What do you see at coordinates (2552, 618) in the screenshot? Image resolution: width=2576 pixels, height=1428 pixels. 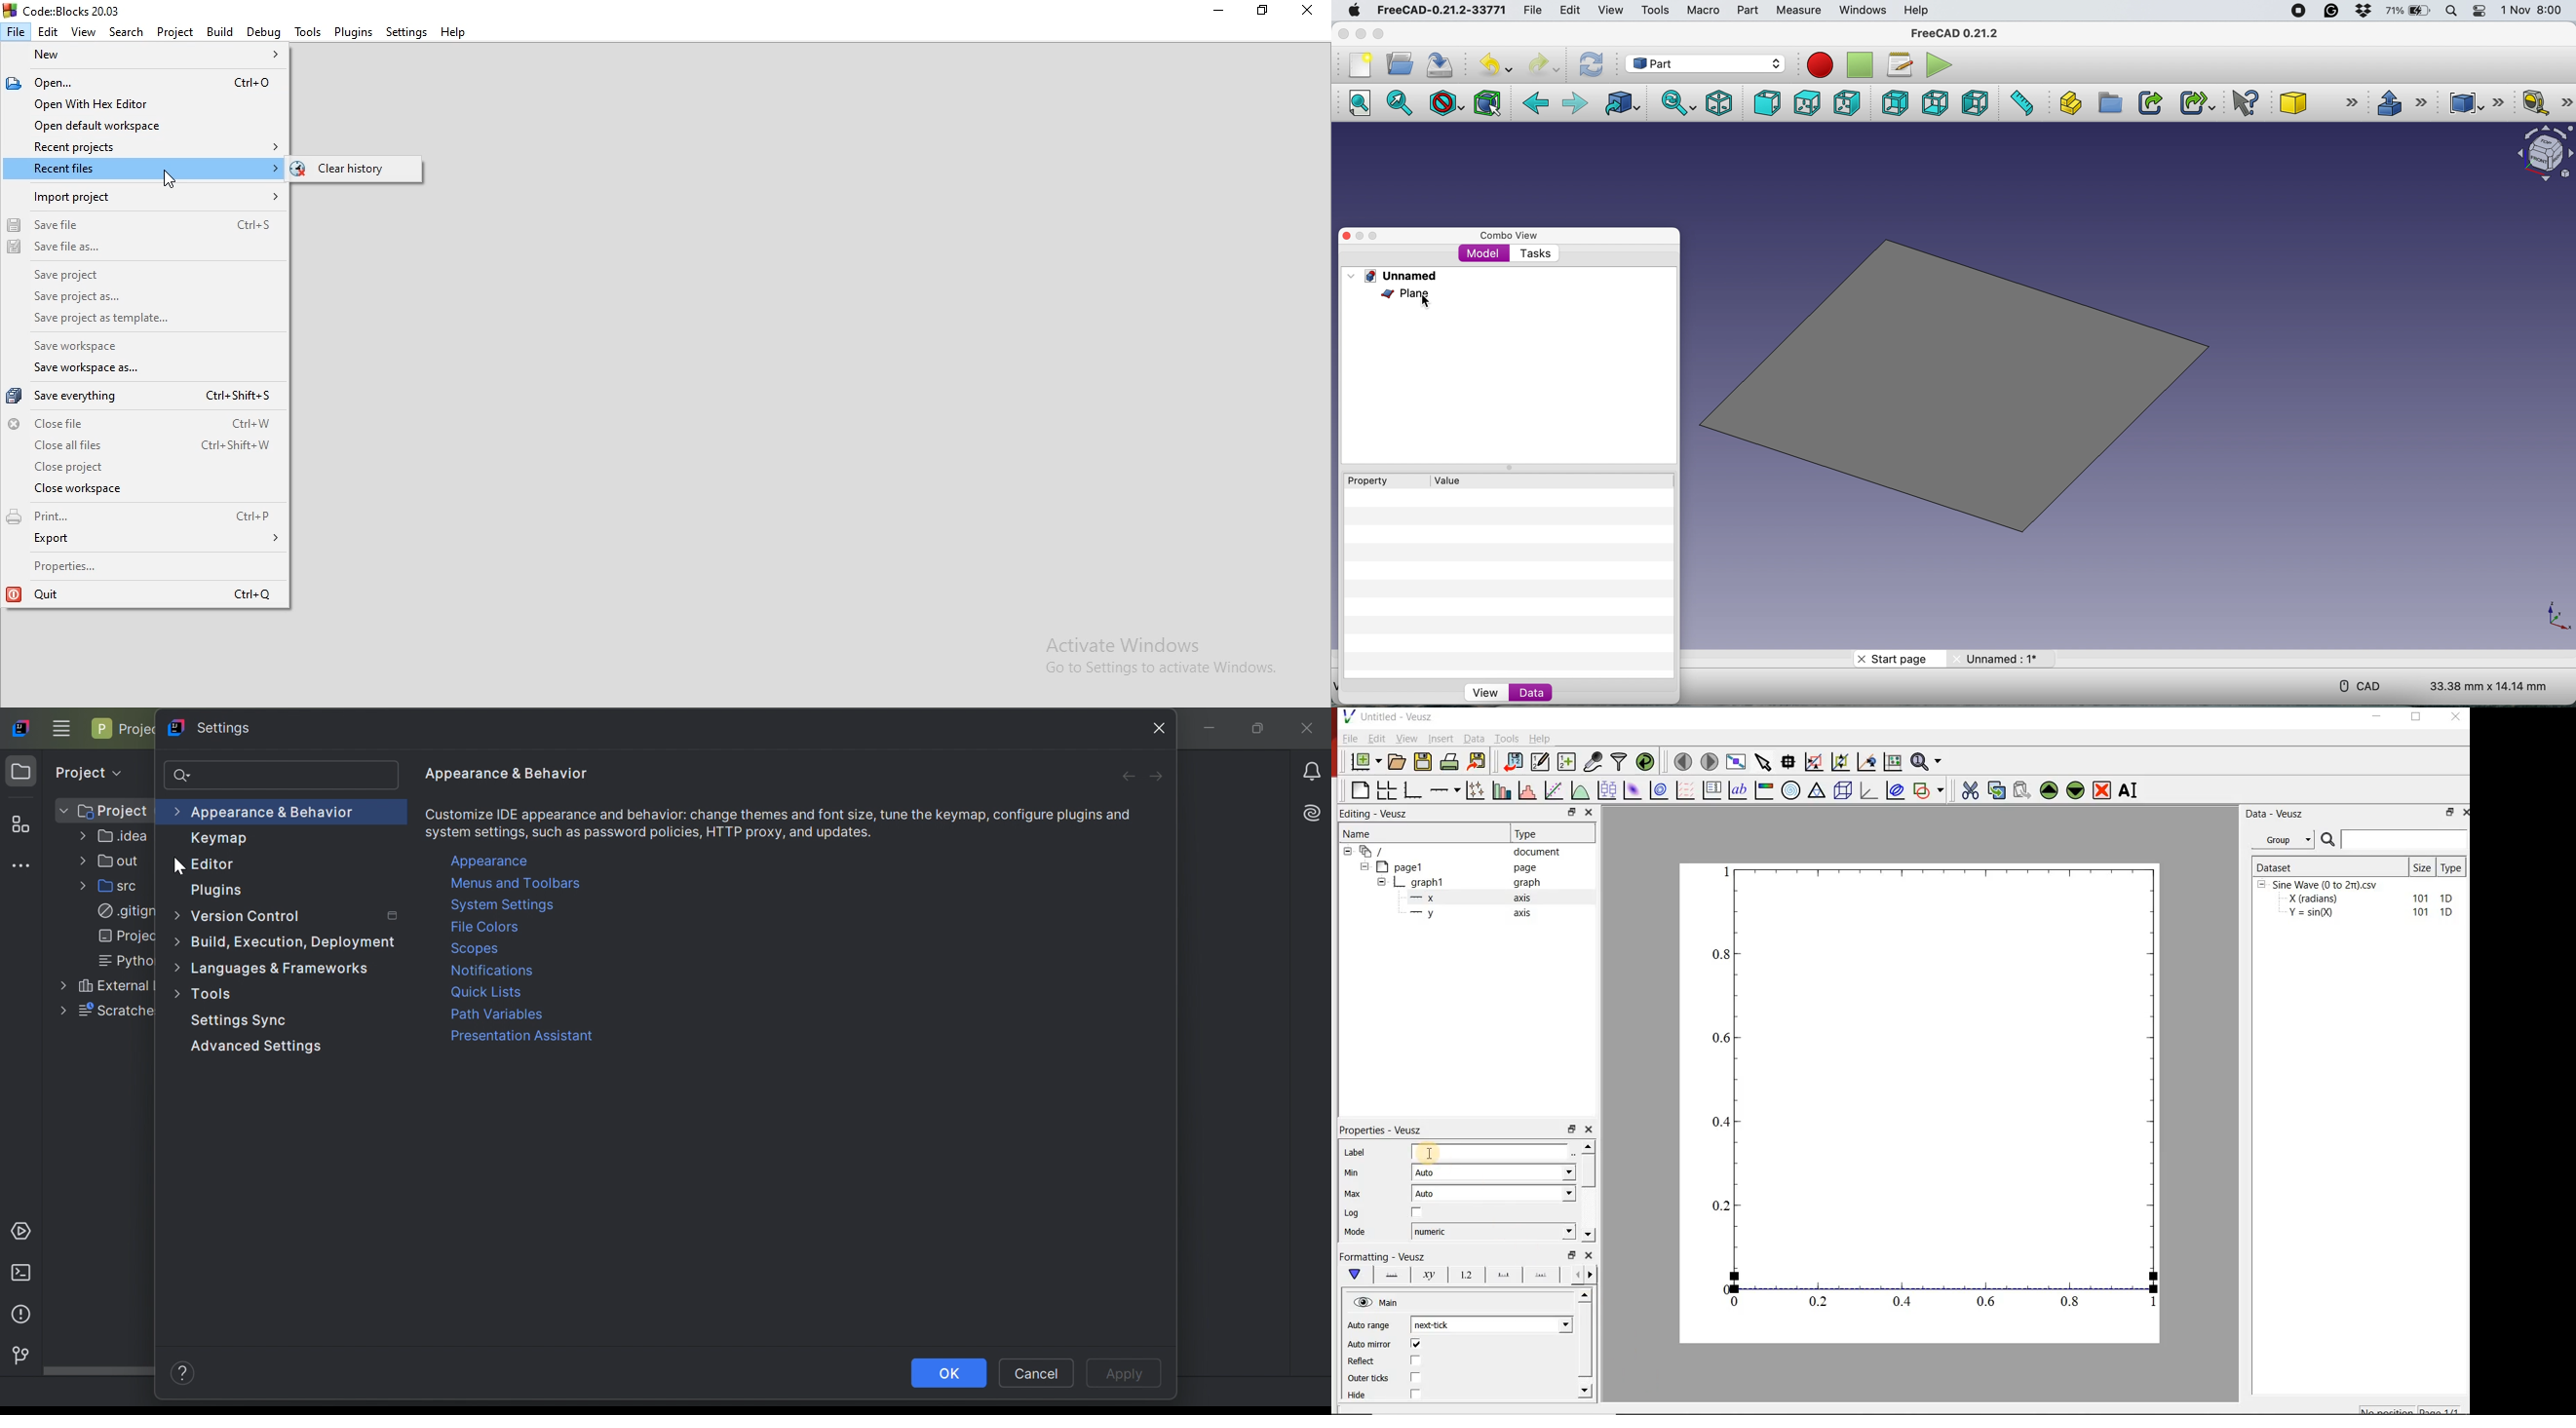 I see `xy coordinate` at bounding box center [2552, 618].